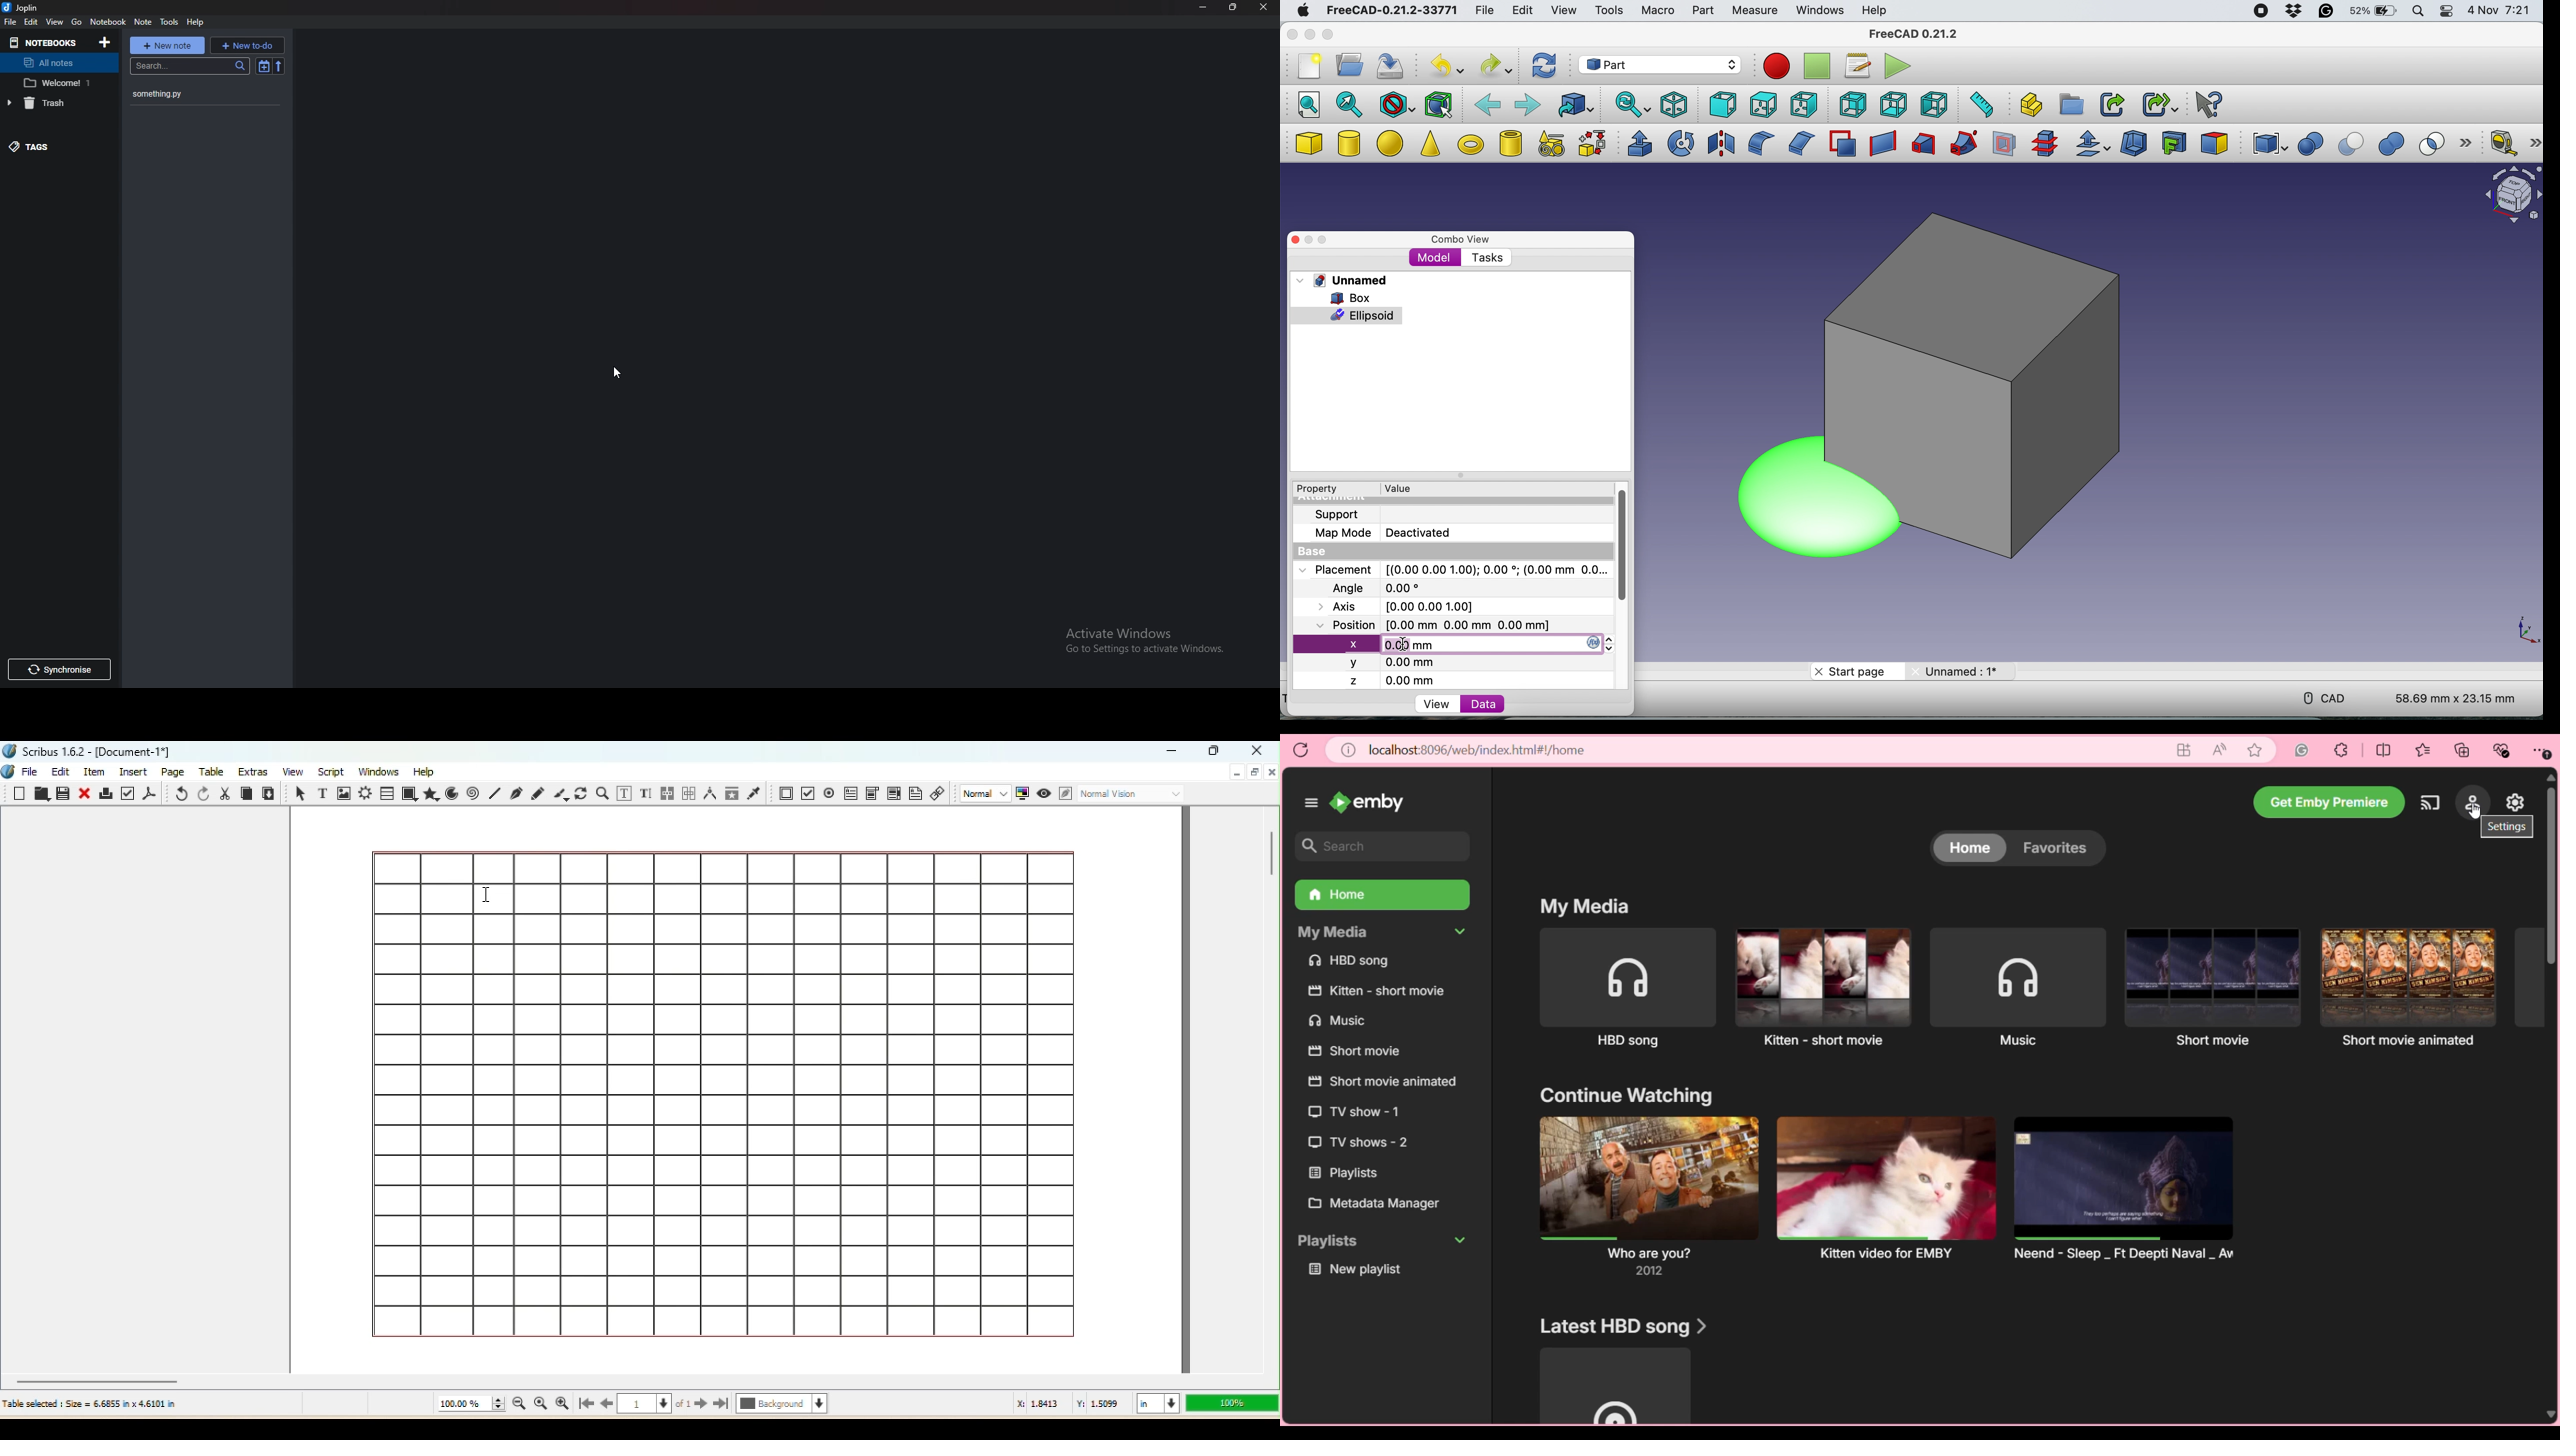  Describe the element at coordinates (2215, 142) in the screenshot. I see `color per face` at that location.